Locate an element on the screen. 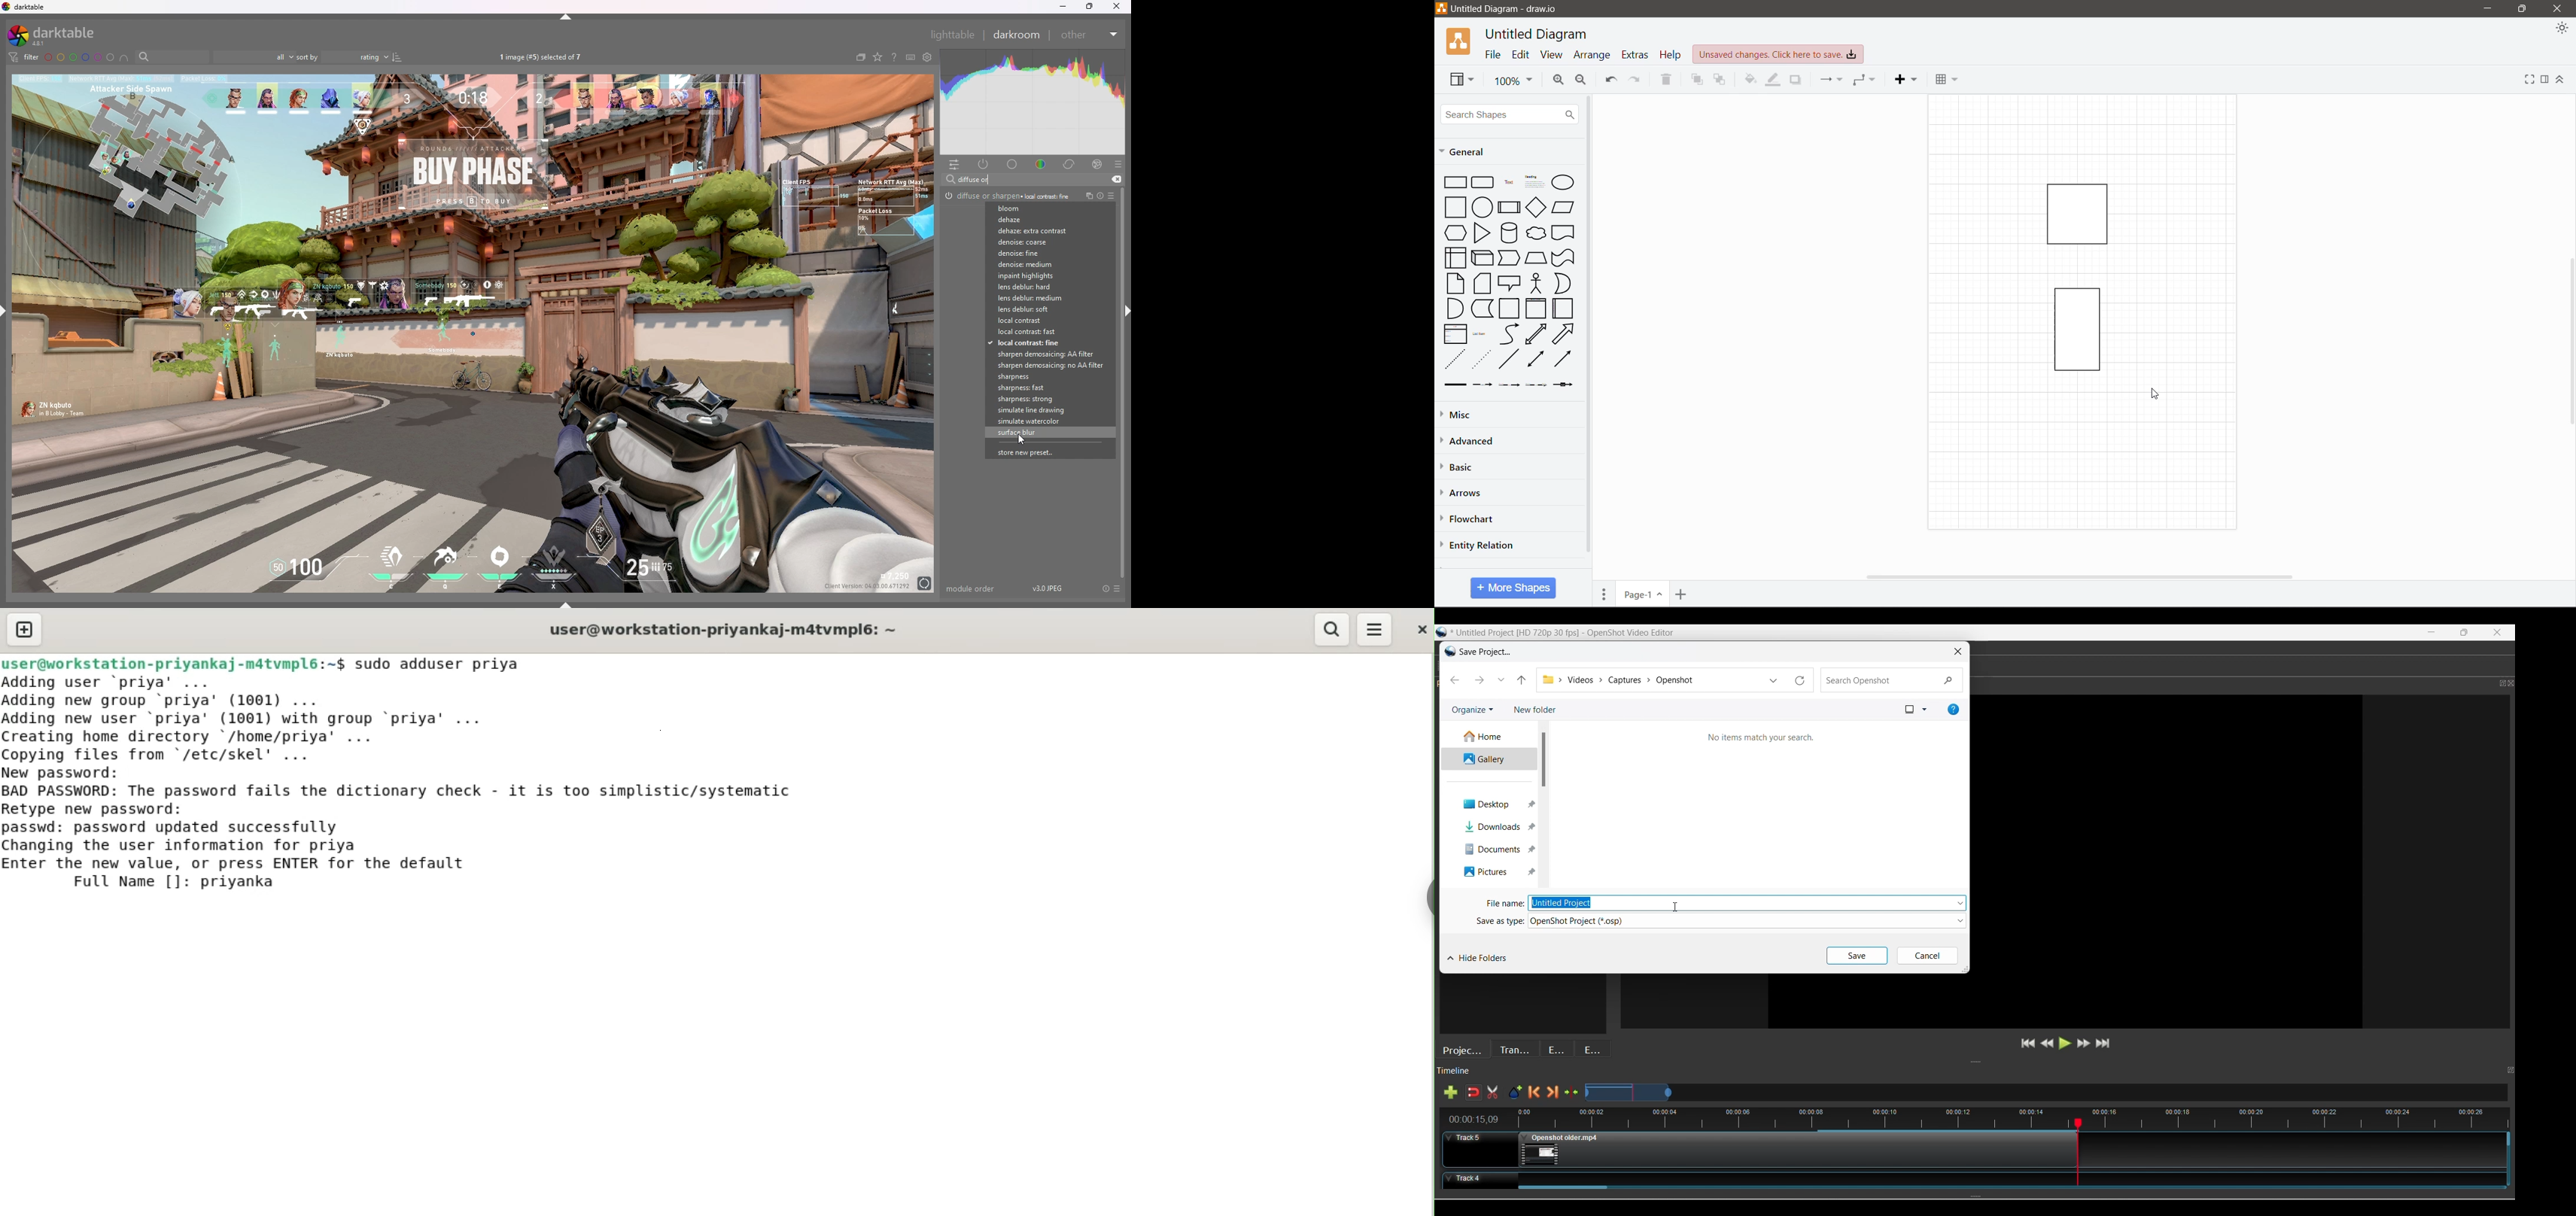  Redo is located at coordinates (1638, 80).